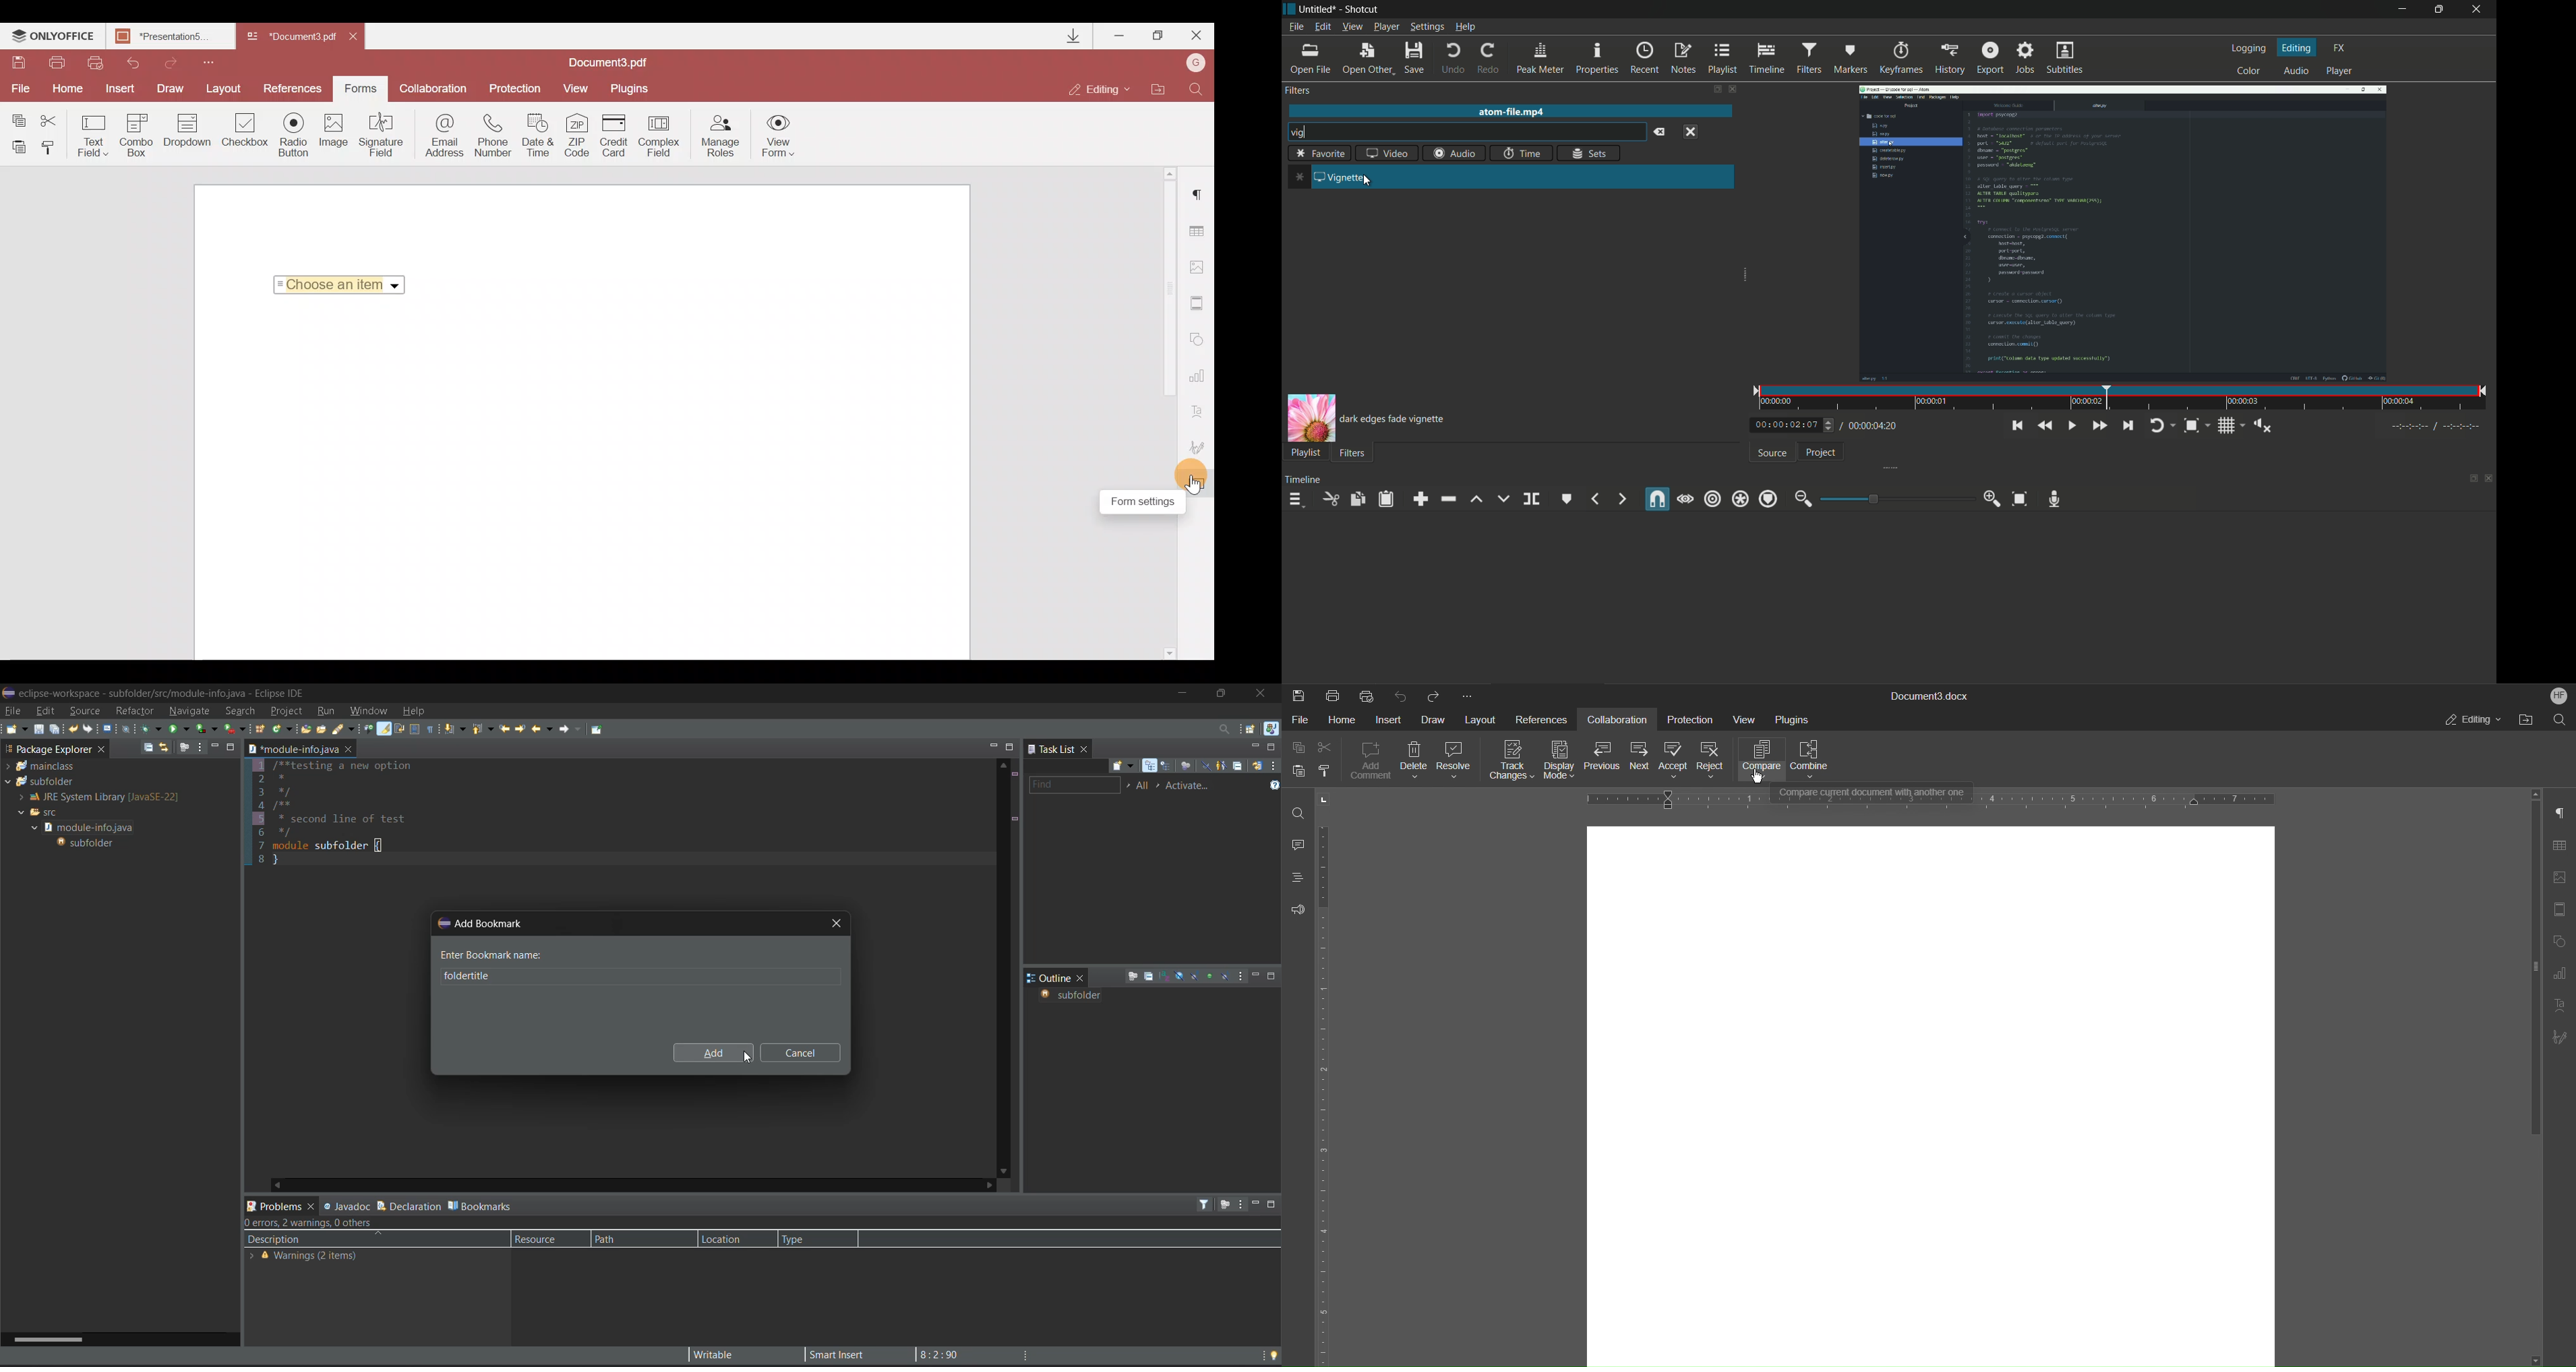 This screenshot has height=1372, width=2576. I want to click on problems, so click(282, 1205).